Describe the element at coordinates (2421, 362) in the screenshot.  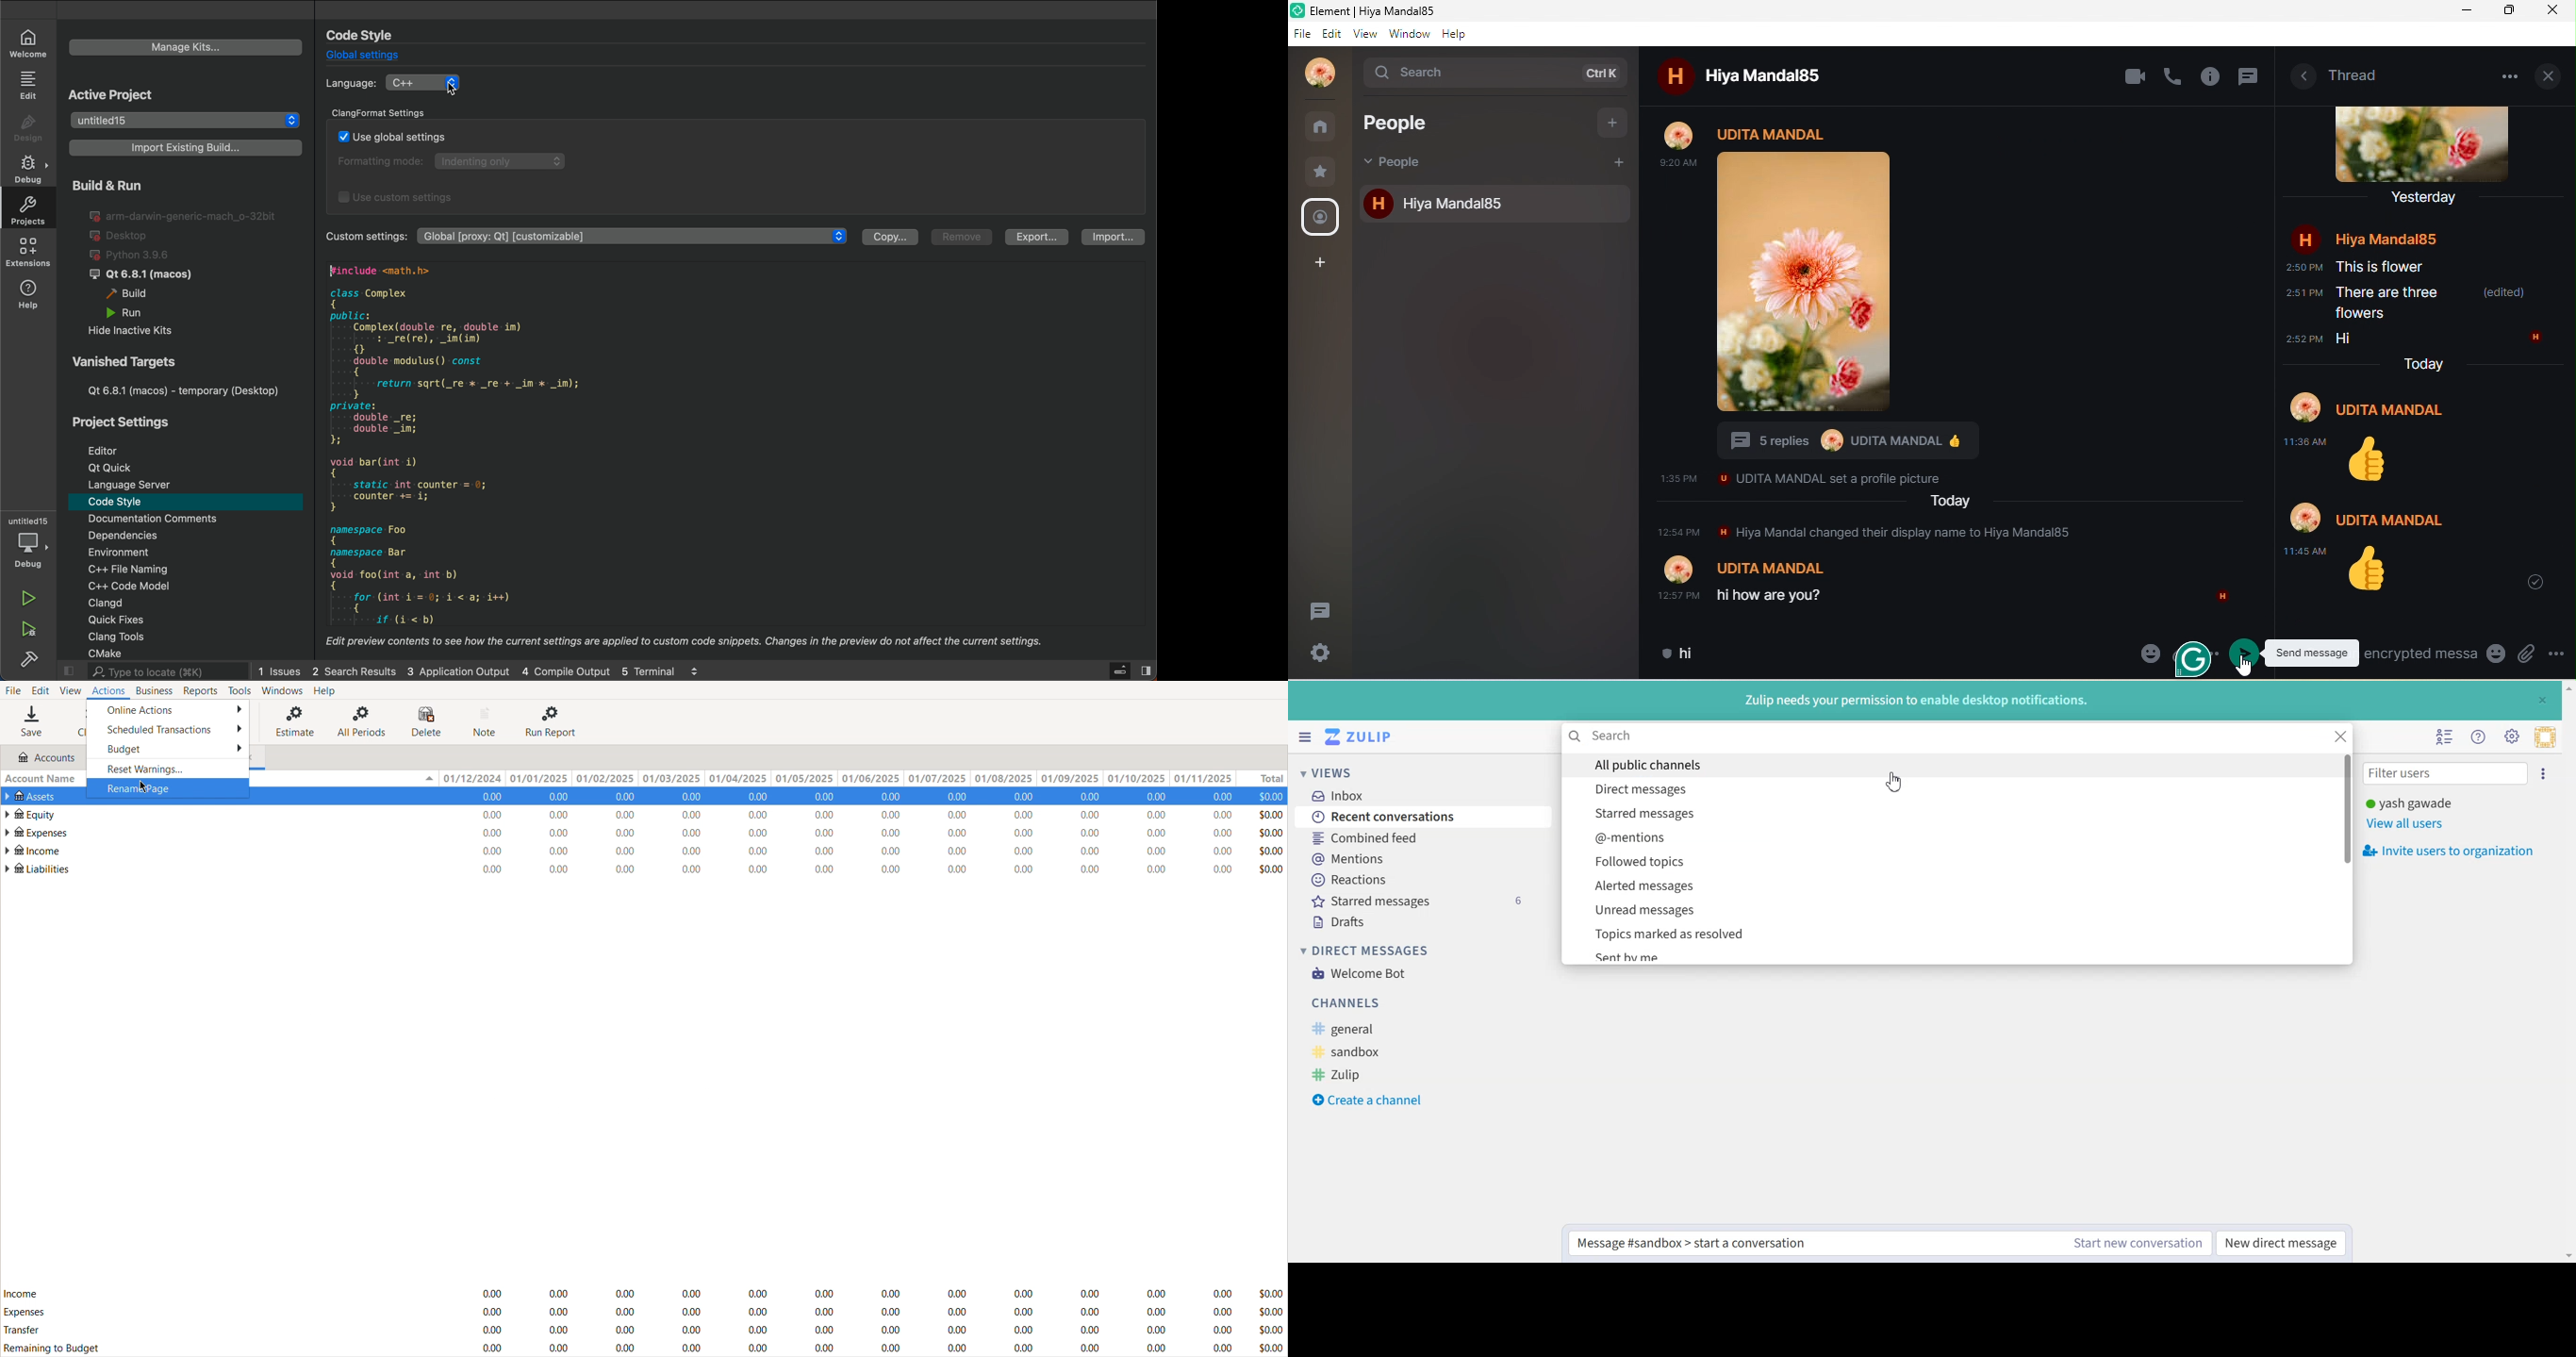
I see `Today` at that location.